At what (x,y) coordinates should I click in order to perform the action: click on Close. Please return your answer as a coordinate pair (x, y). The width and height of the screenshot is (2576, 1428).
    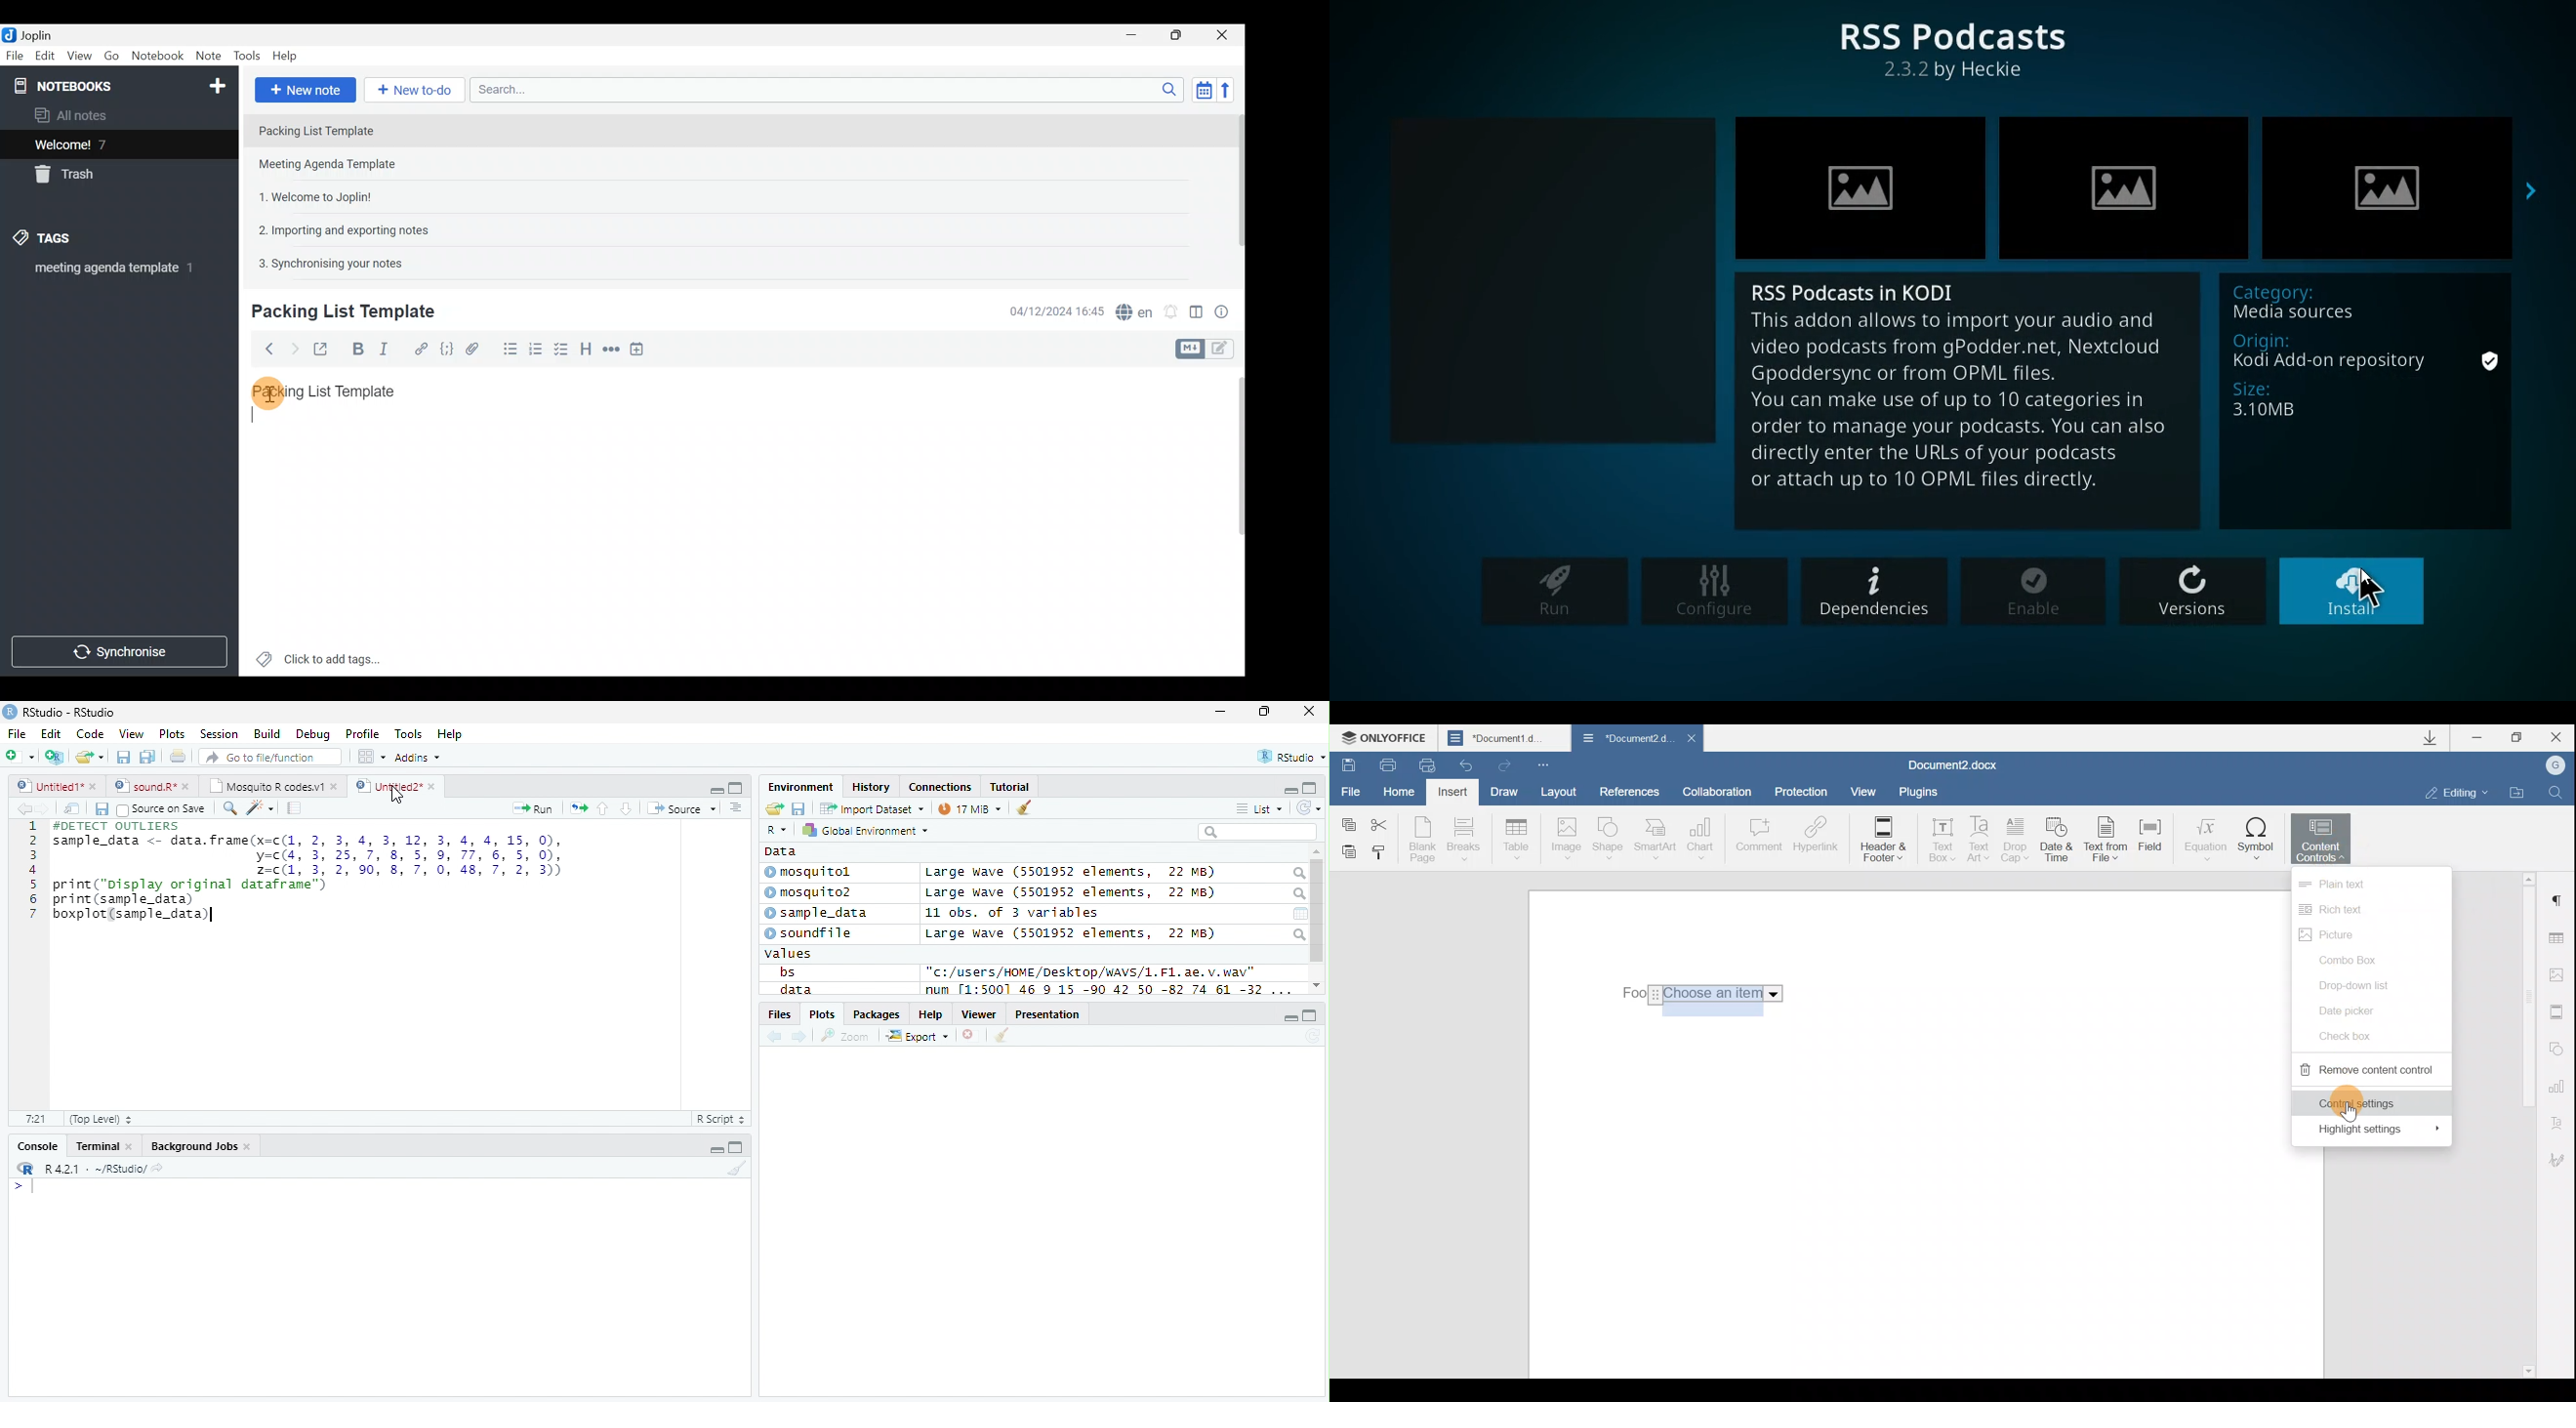
    Looking at the image, I should click on (1690, 742).